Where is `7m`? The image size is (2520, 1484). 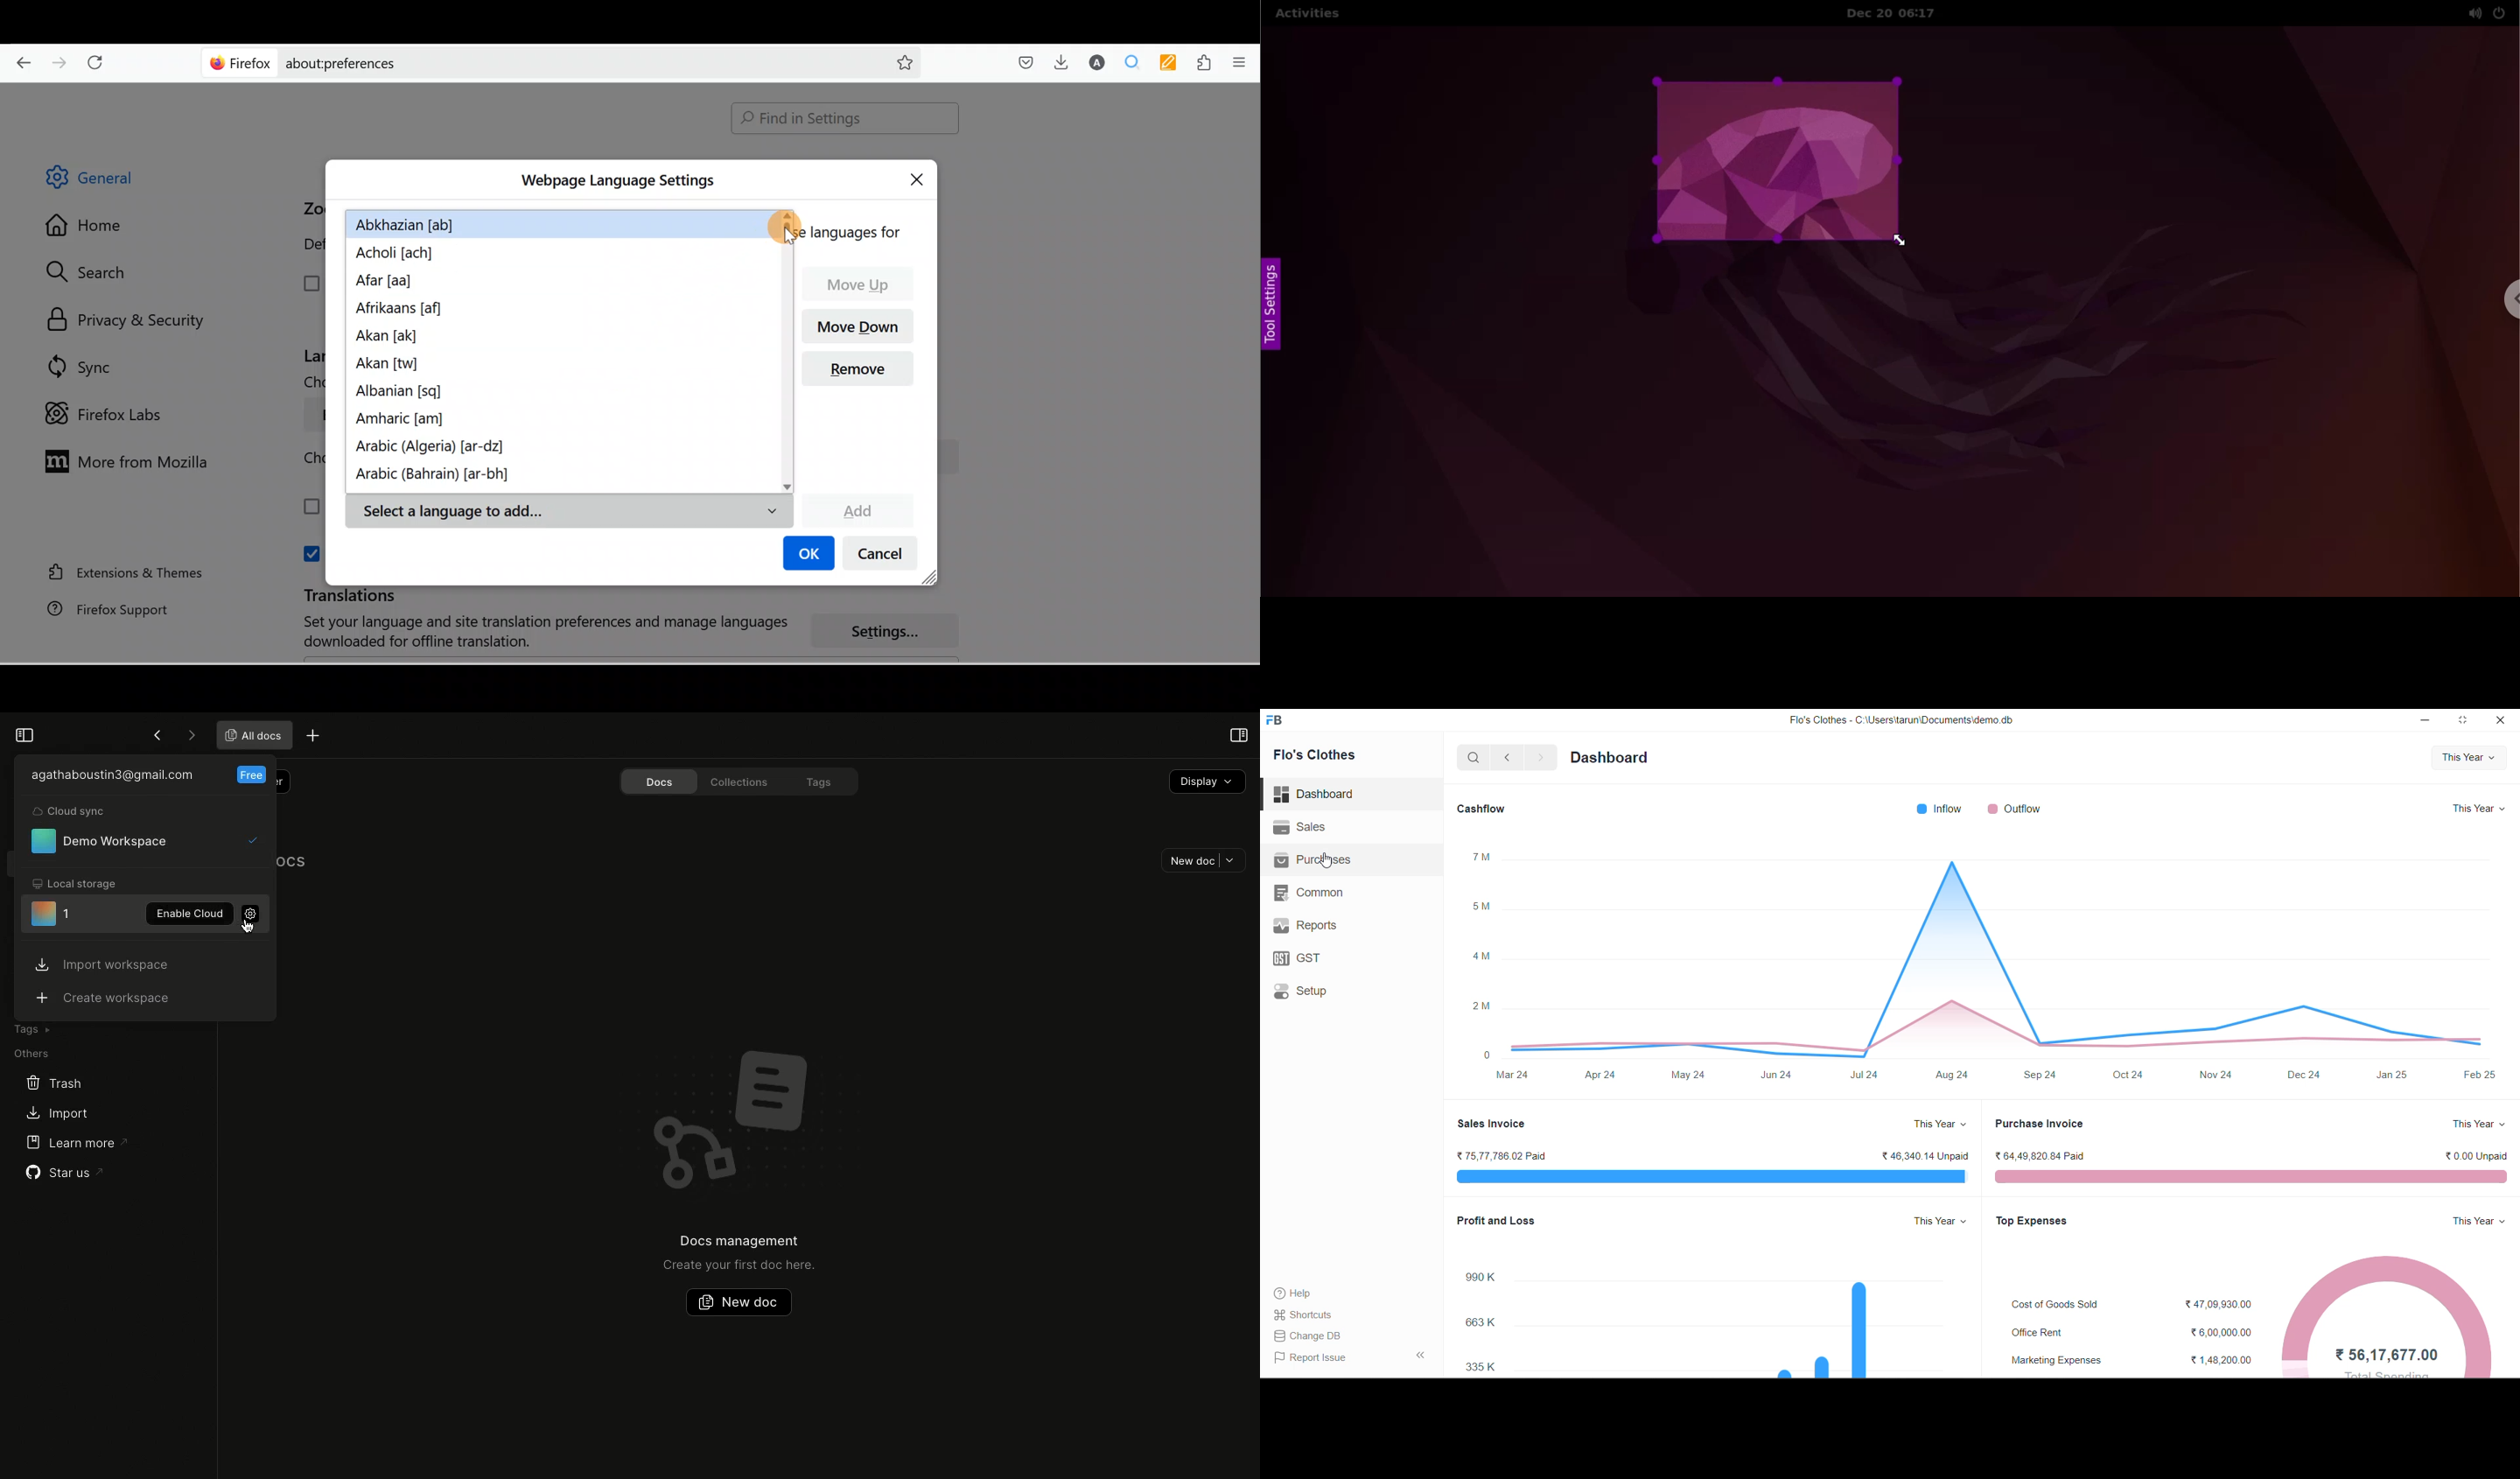 7m is located at coordinates (1484, 858).